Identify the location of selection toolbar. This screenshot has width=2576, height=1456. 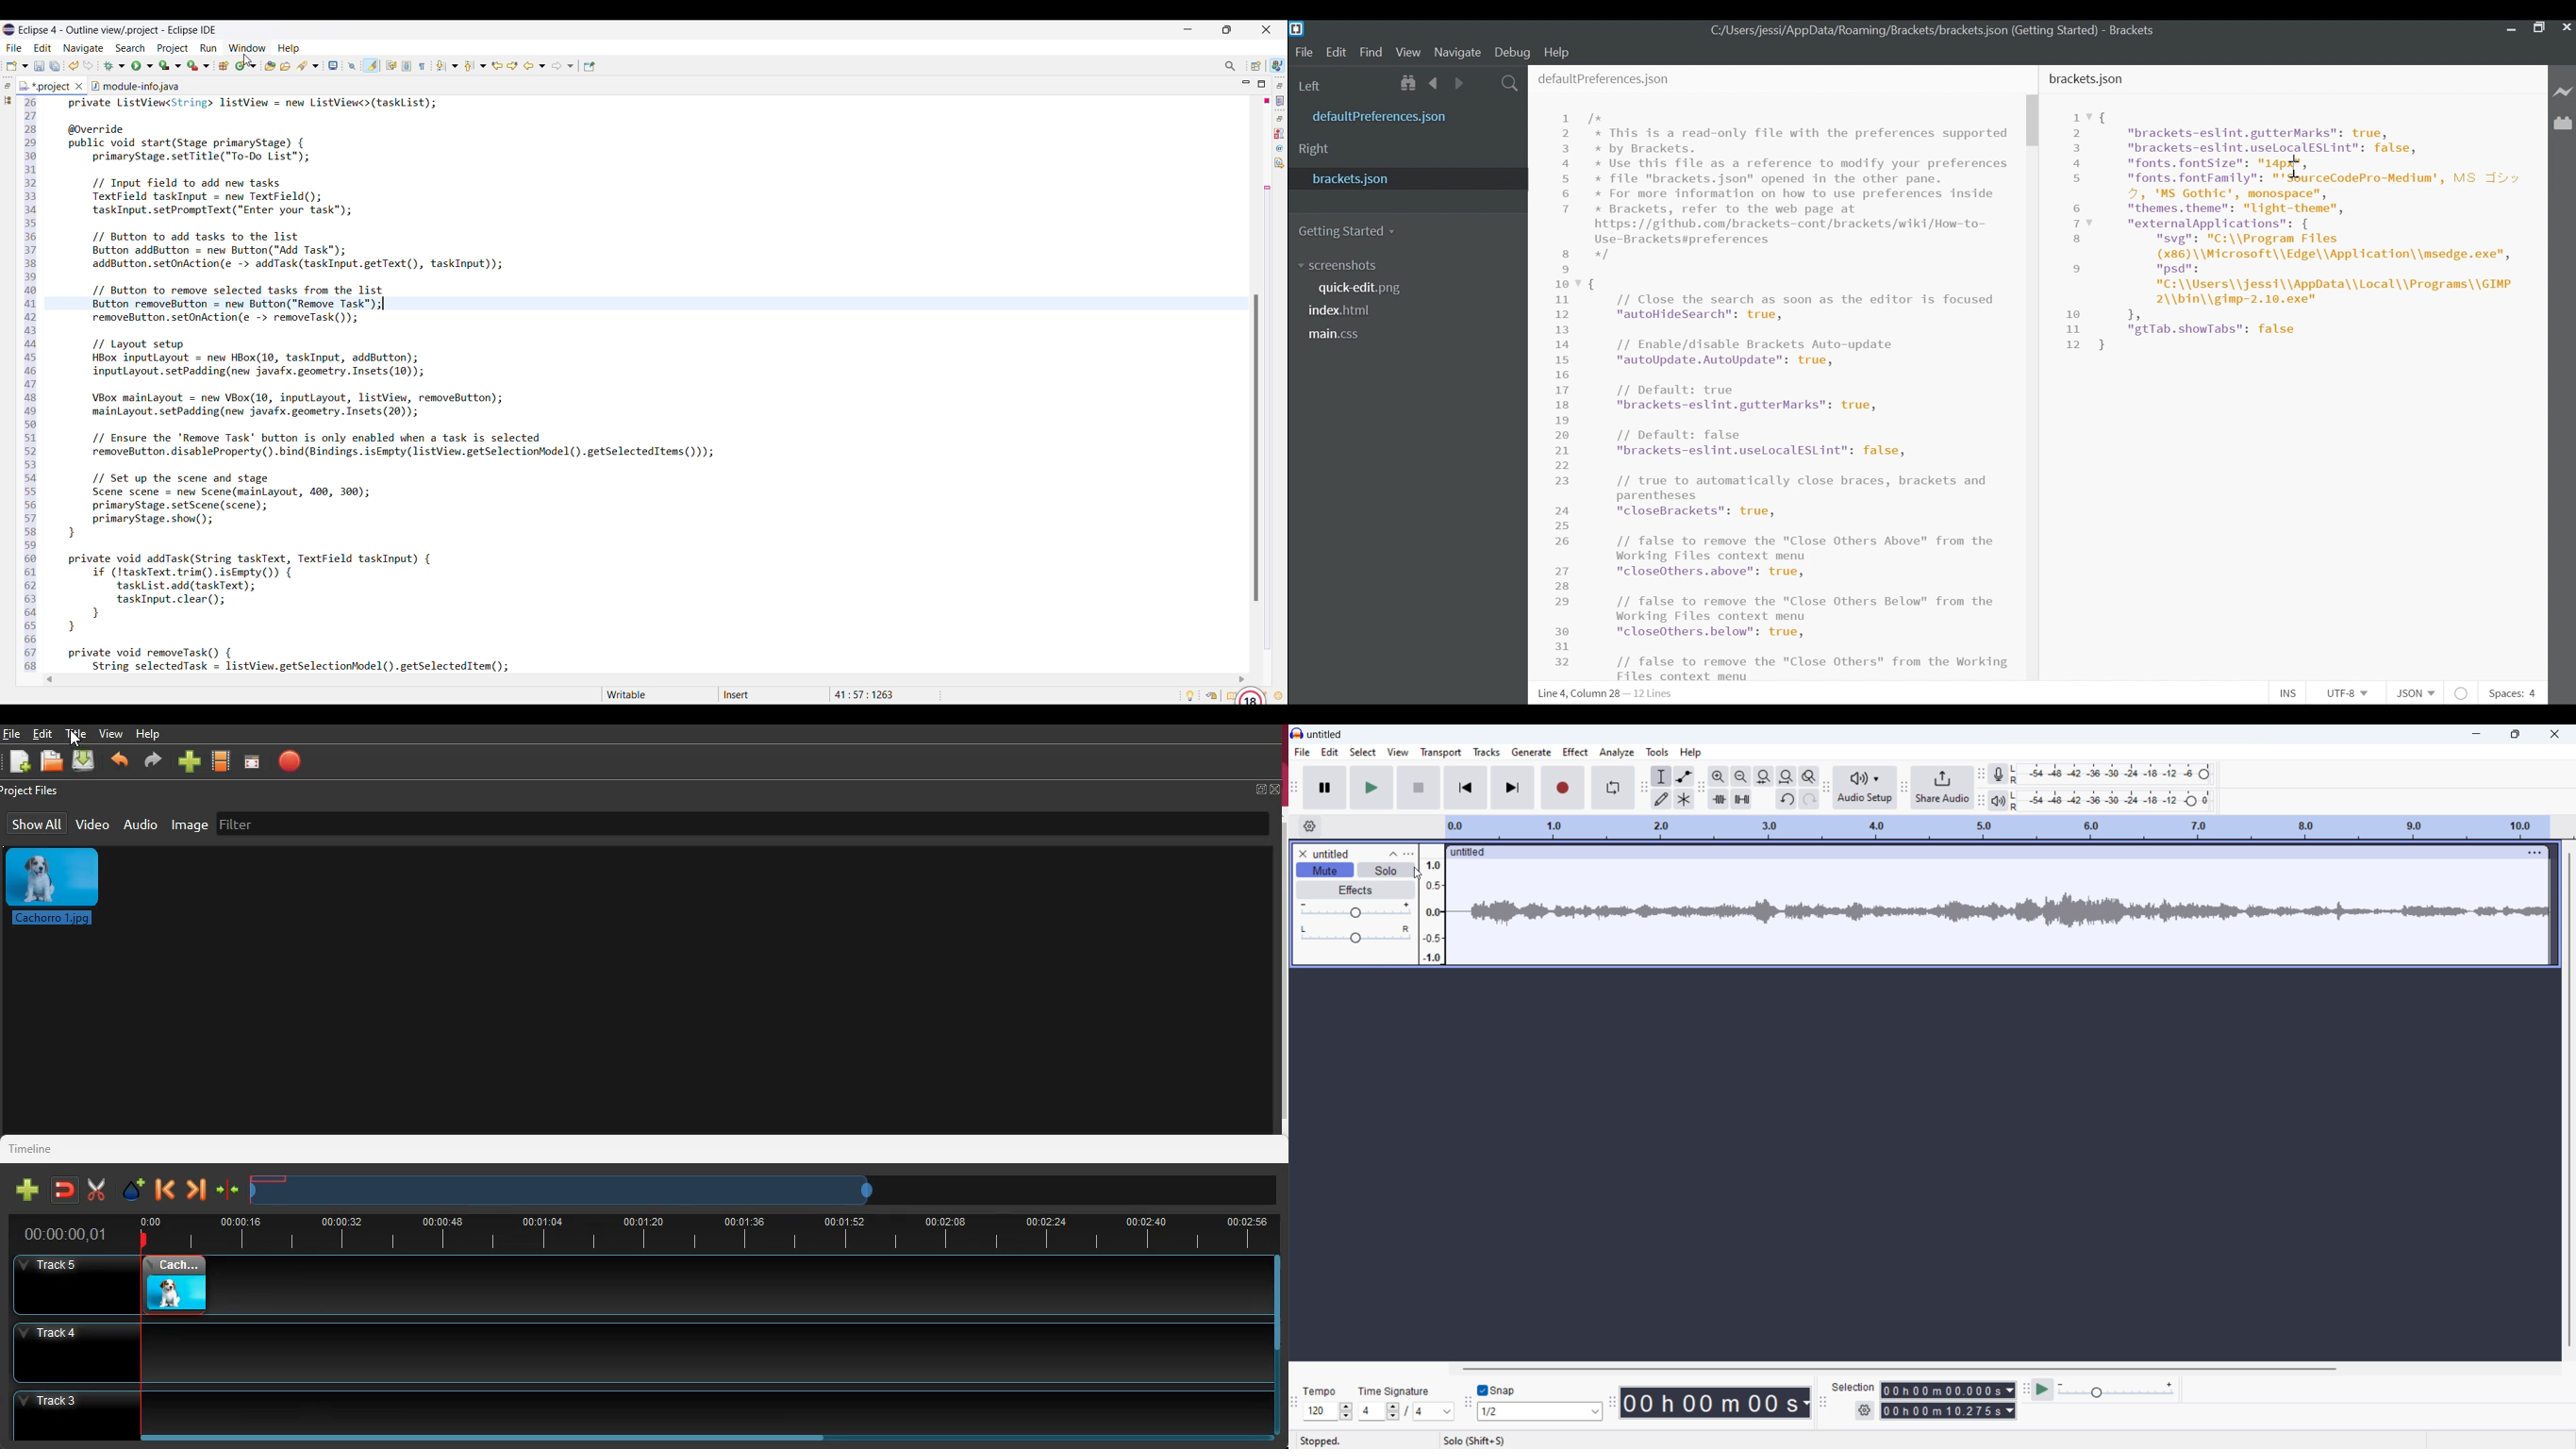
(1822, 1403).